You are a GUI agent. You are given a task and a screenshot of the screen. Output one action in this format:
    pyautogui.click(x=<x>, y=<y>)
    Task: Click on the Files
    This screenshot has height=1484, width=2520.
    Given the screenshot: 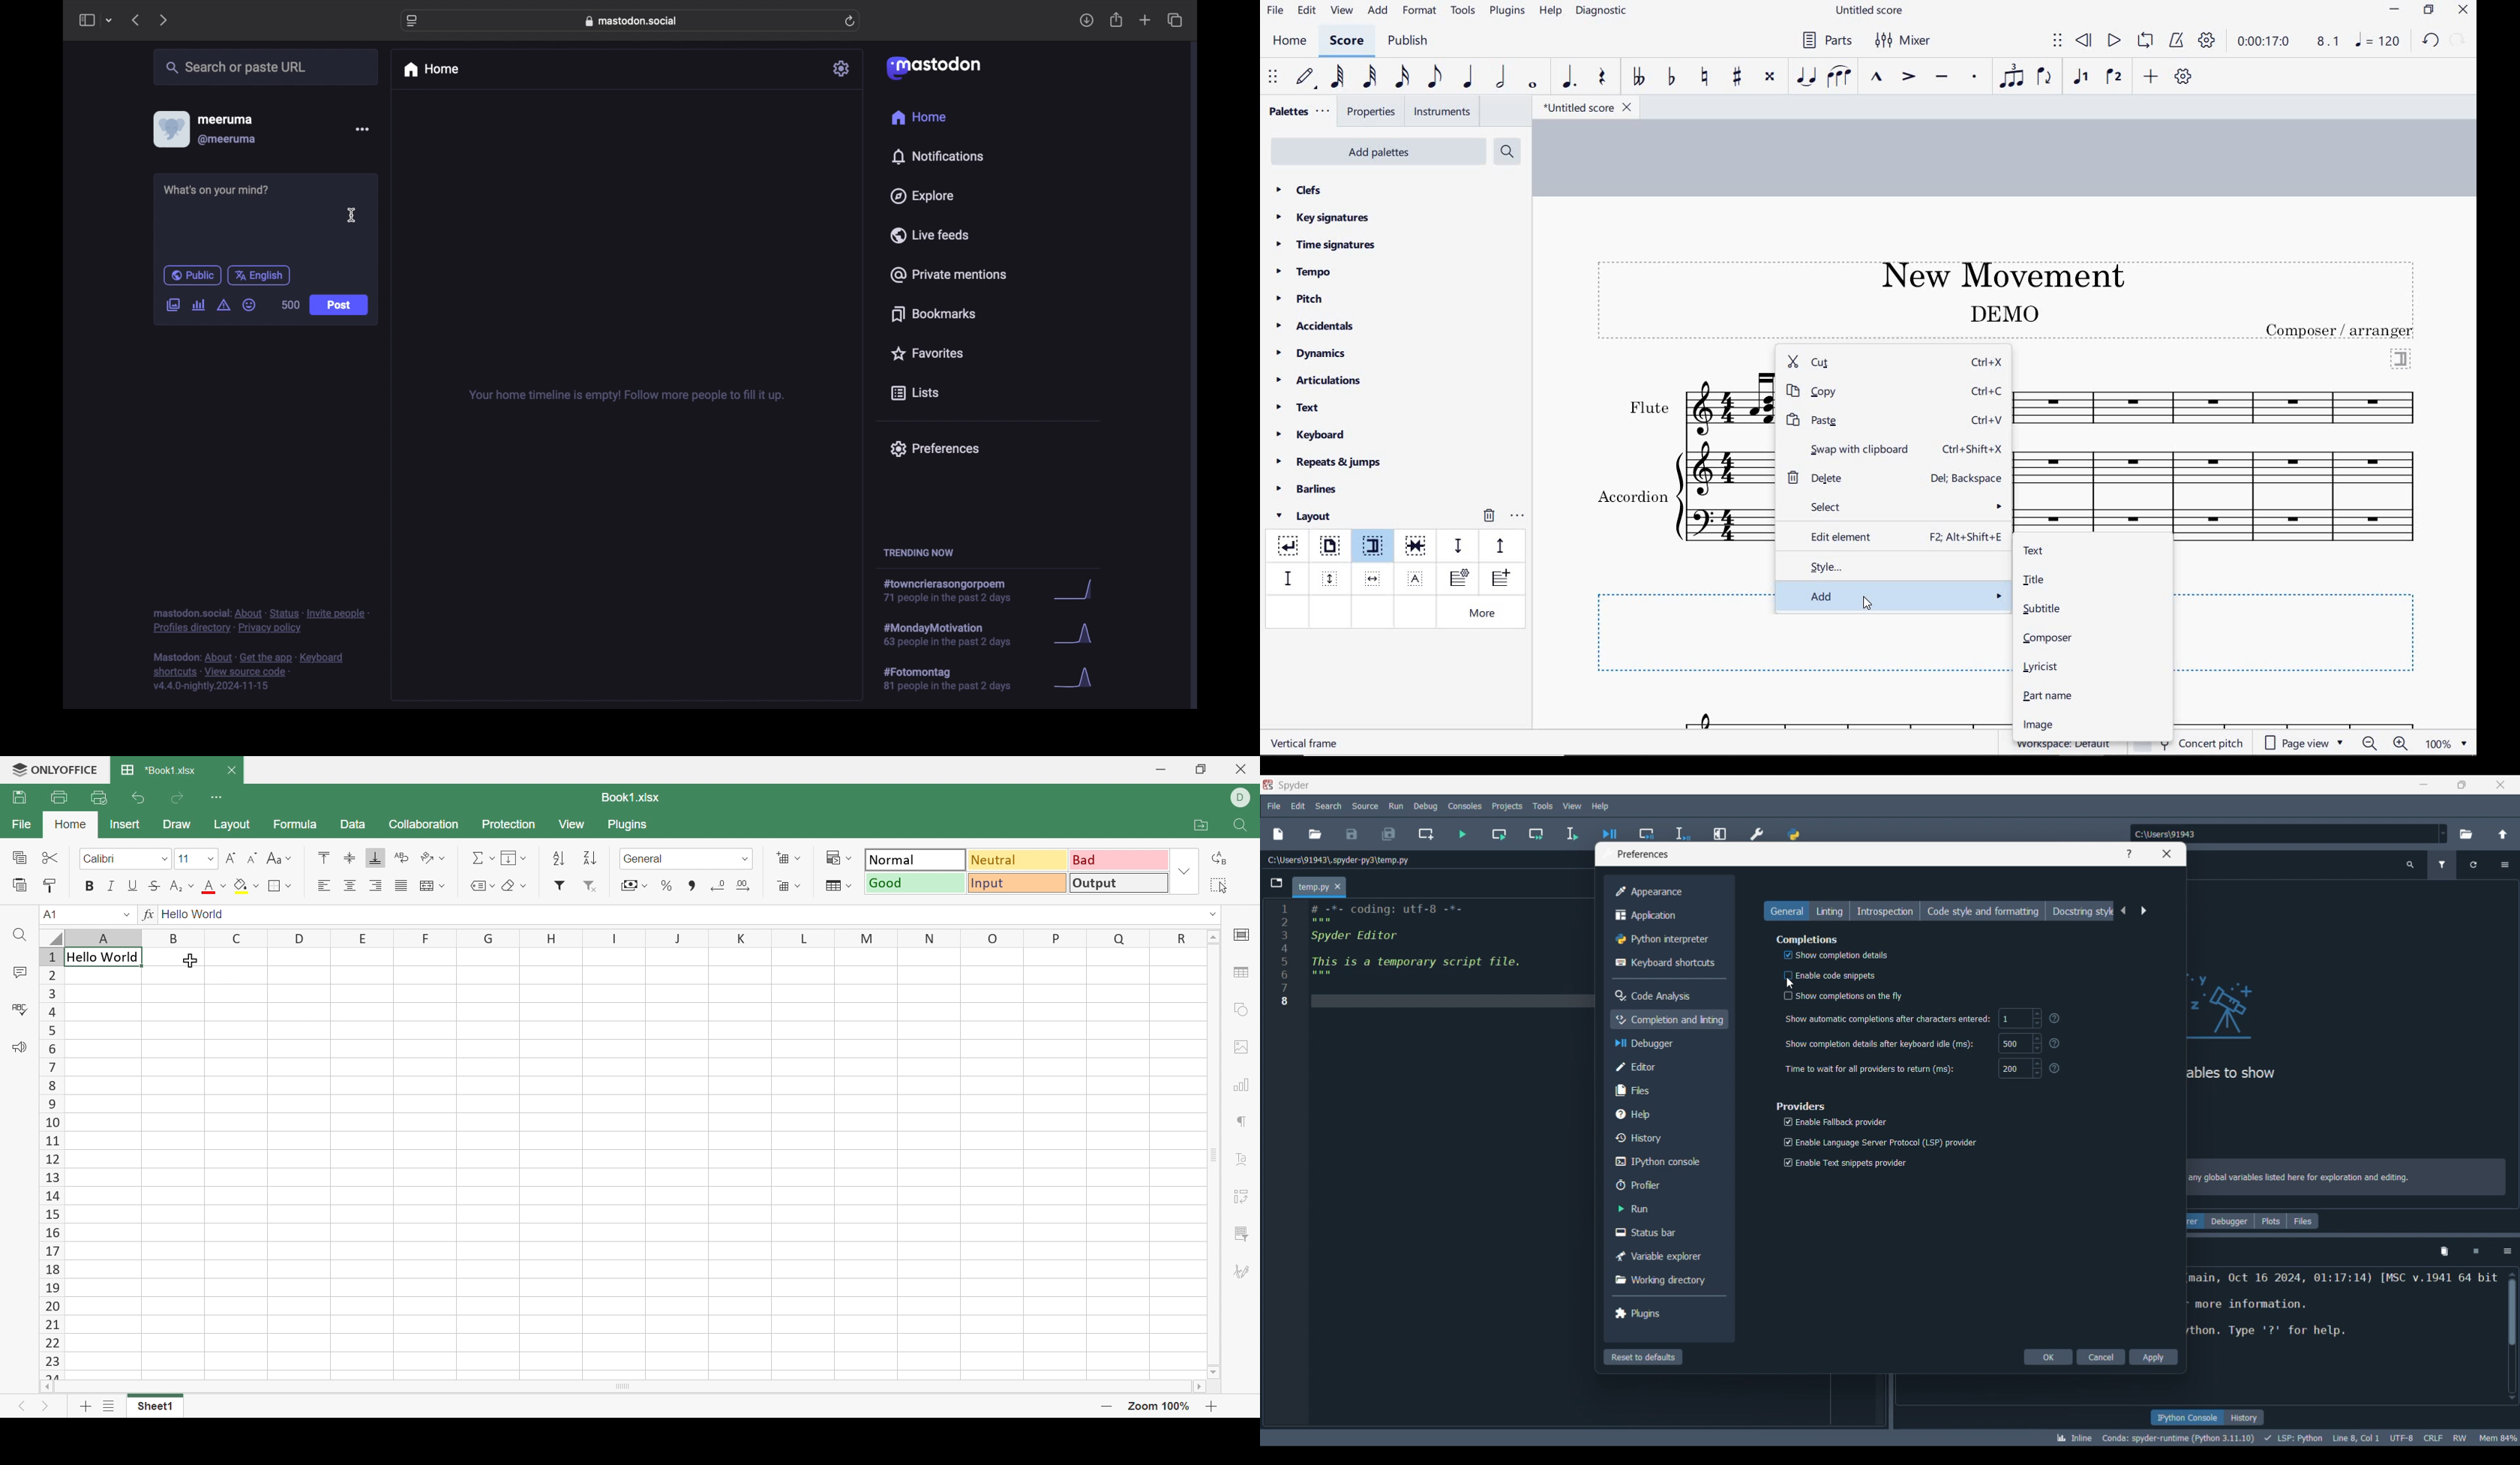 What is the action you would take?
    pyautogui.click(x=1667, y=1090)
    